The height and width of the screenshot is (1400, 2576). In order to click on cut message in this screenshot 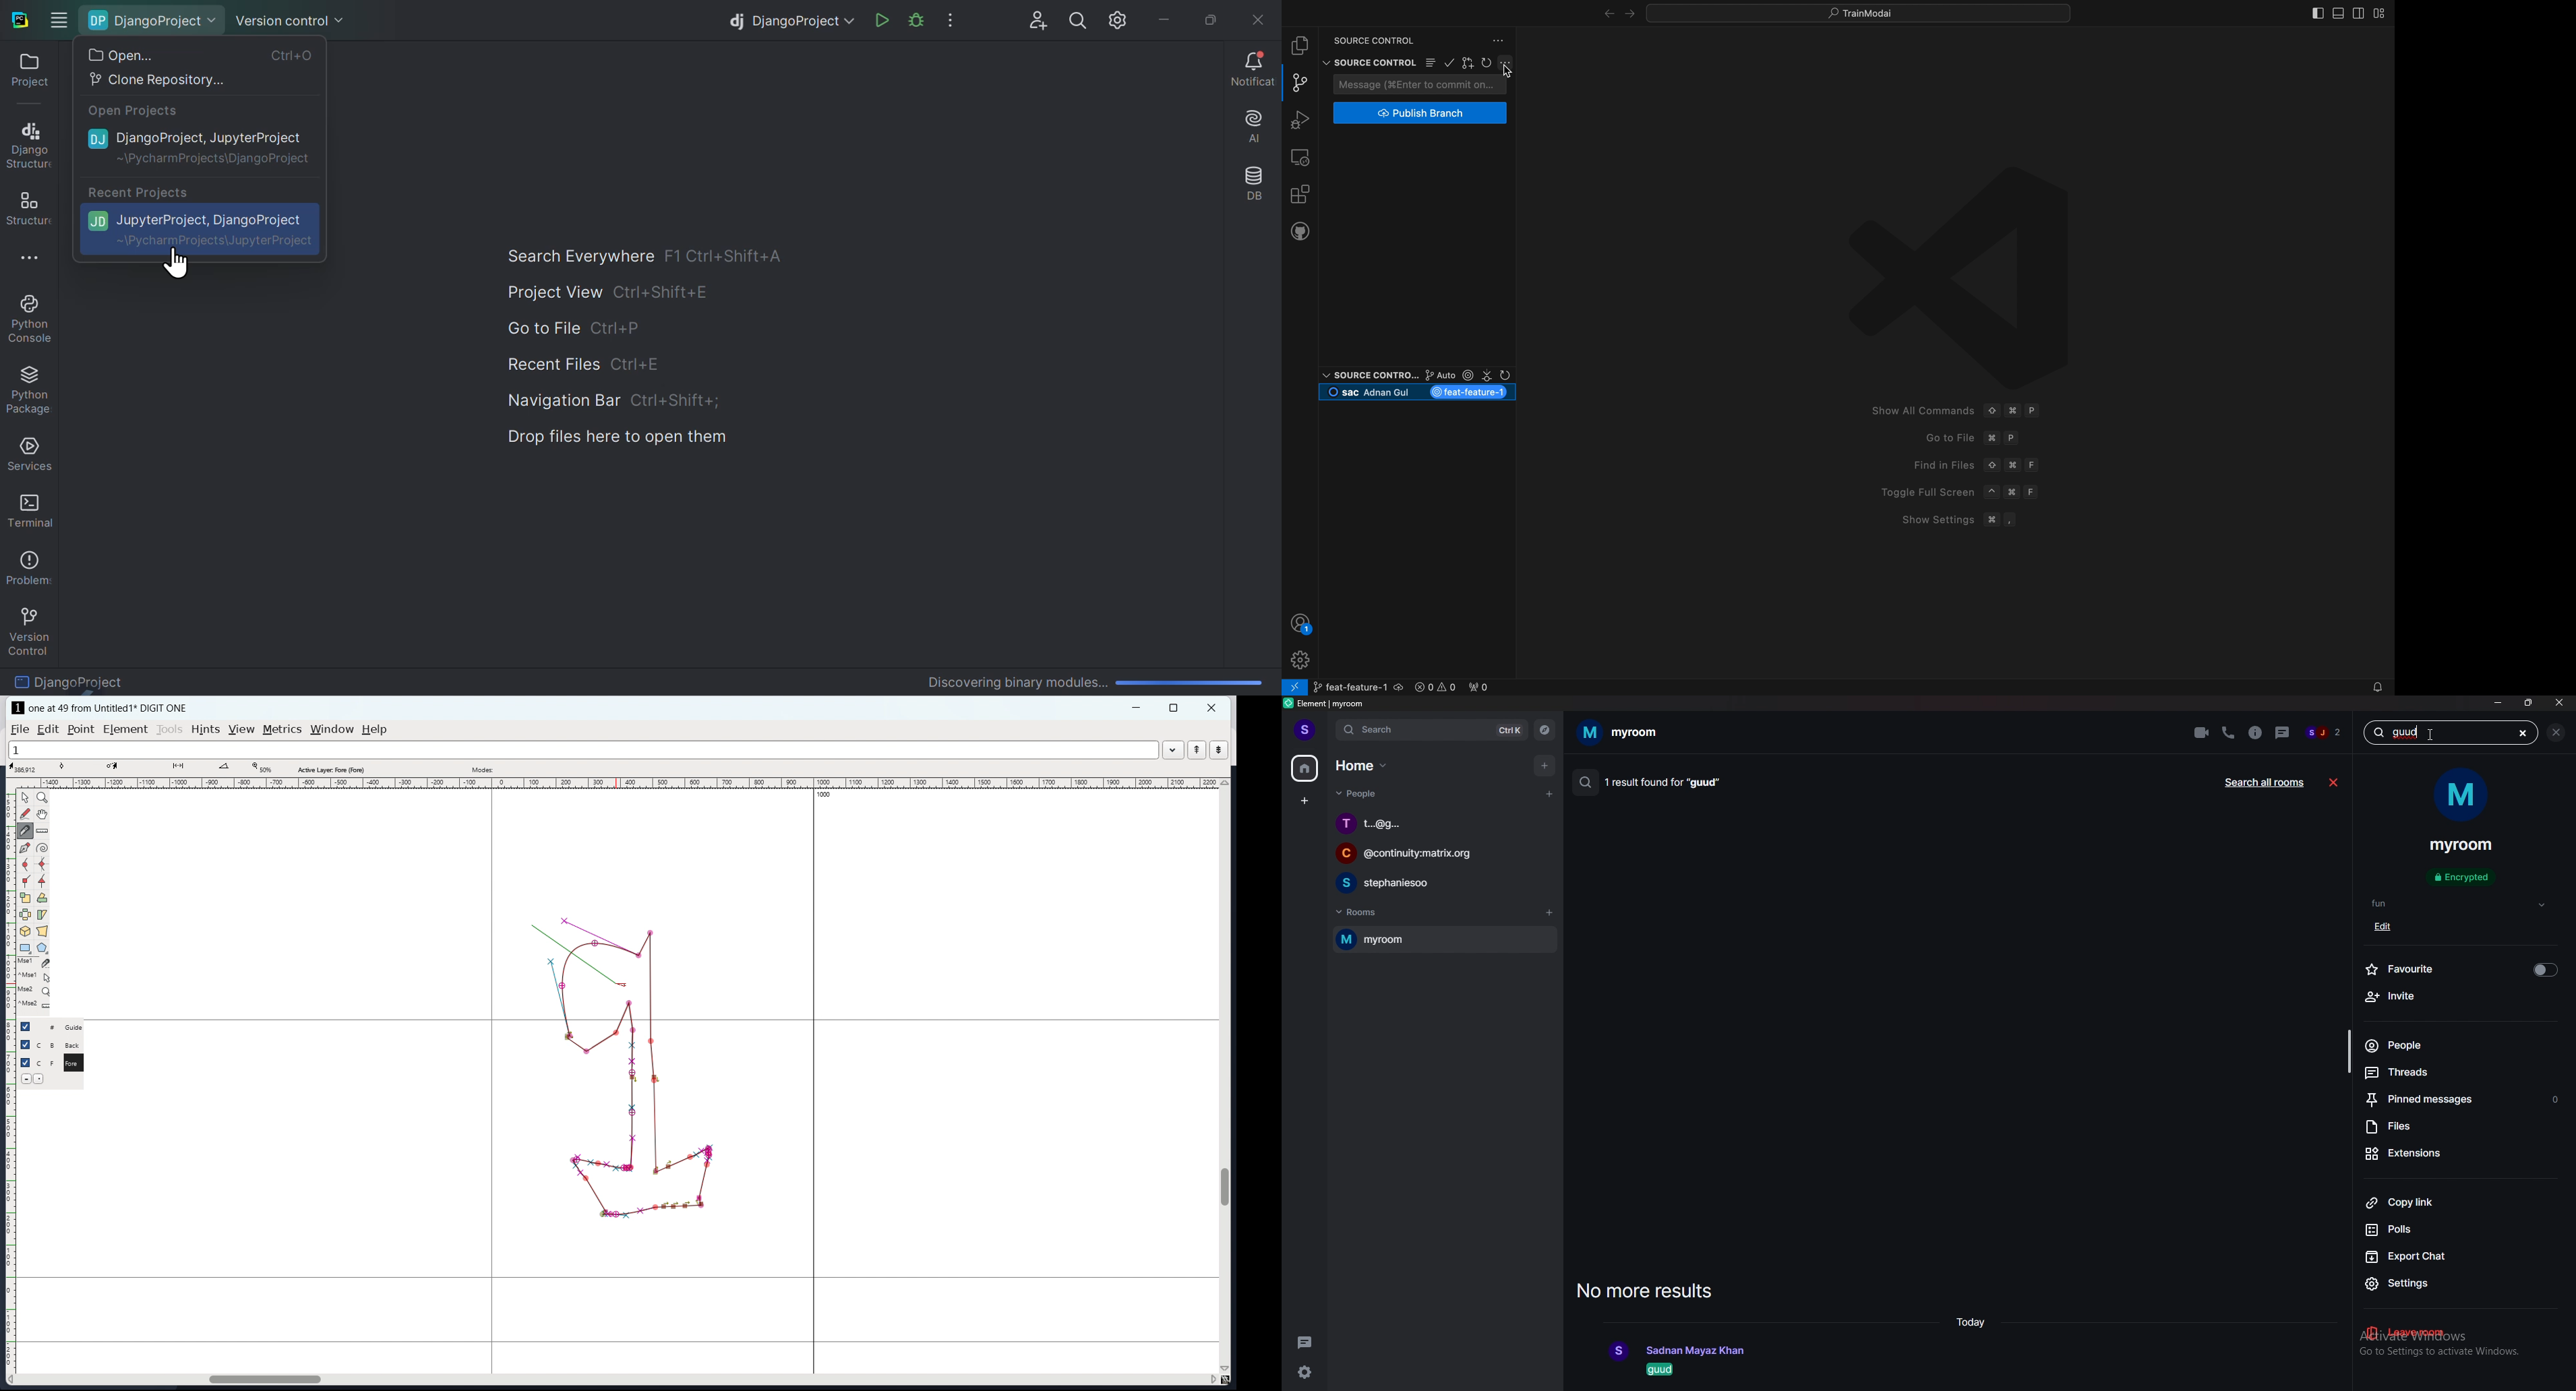, I will do `click(2521, 732)`.